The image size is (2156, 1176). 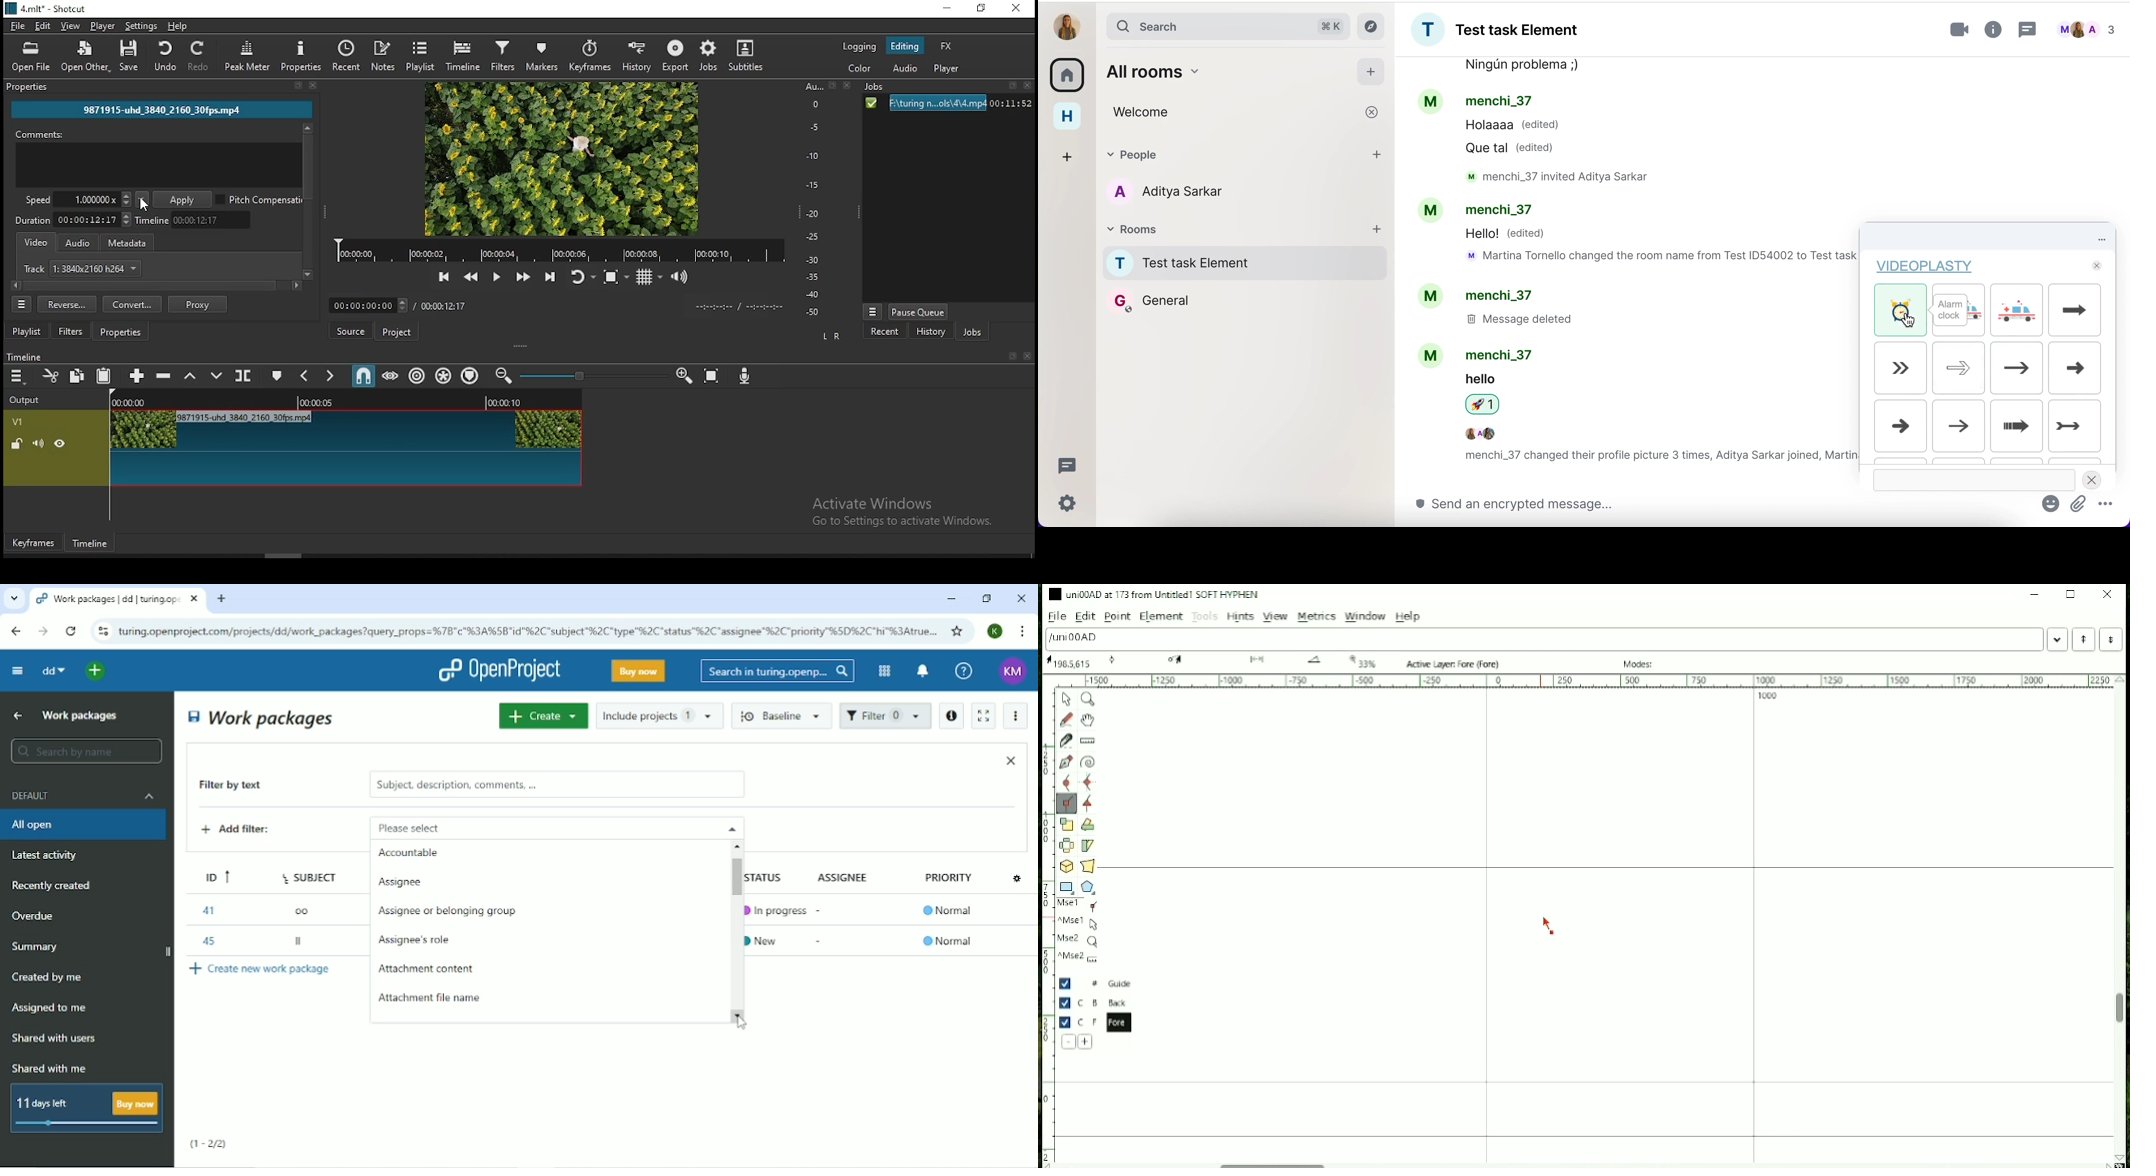 I want to click on record audio, so click(x=748, y=376).